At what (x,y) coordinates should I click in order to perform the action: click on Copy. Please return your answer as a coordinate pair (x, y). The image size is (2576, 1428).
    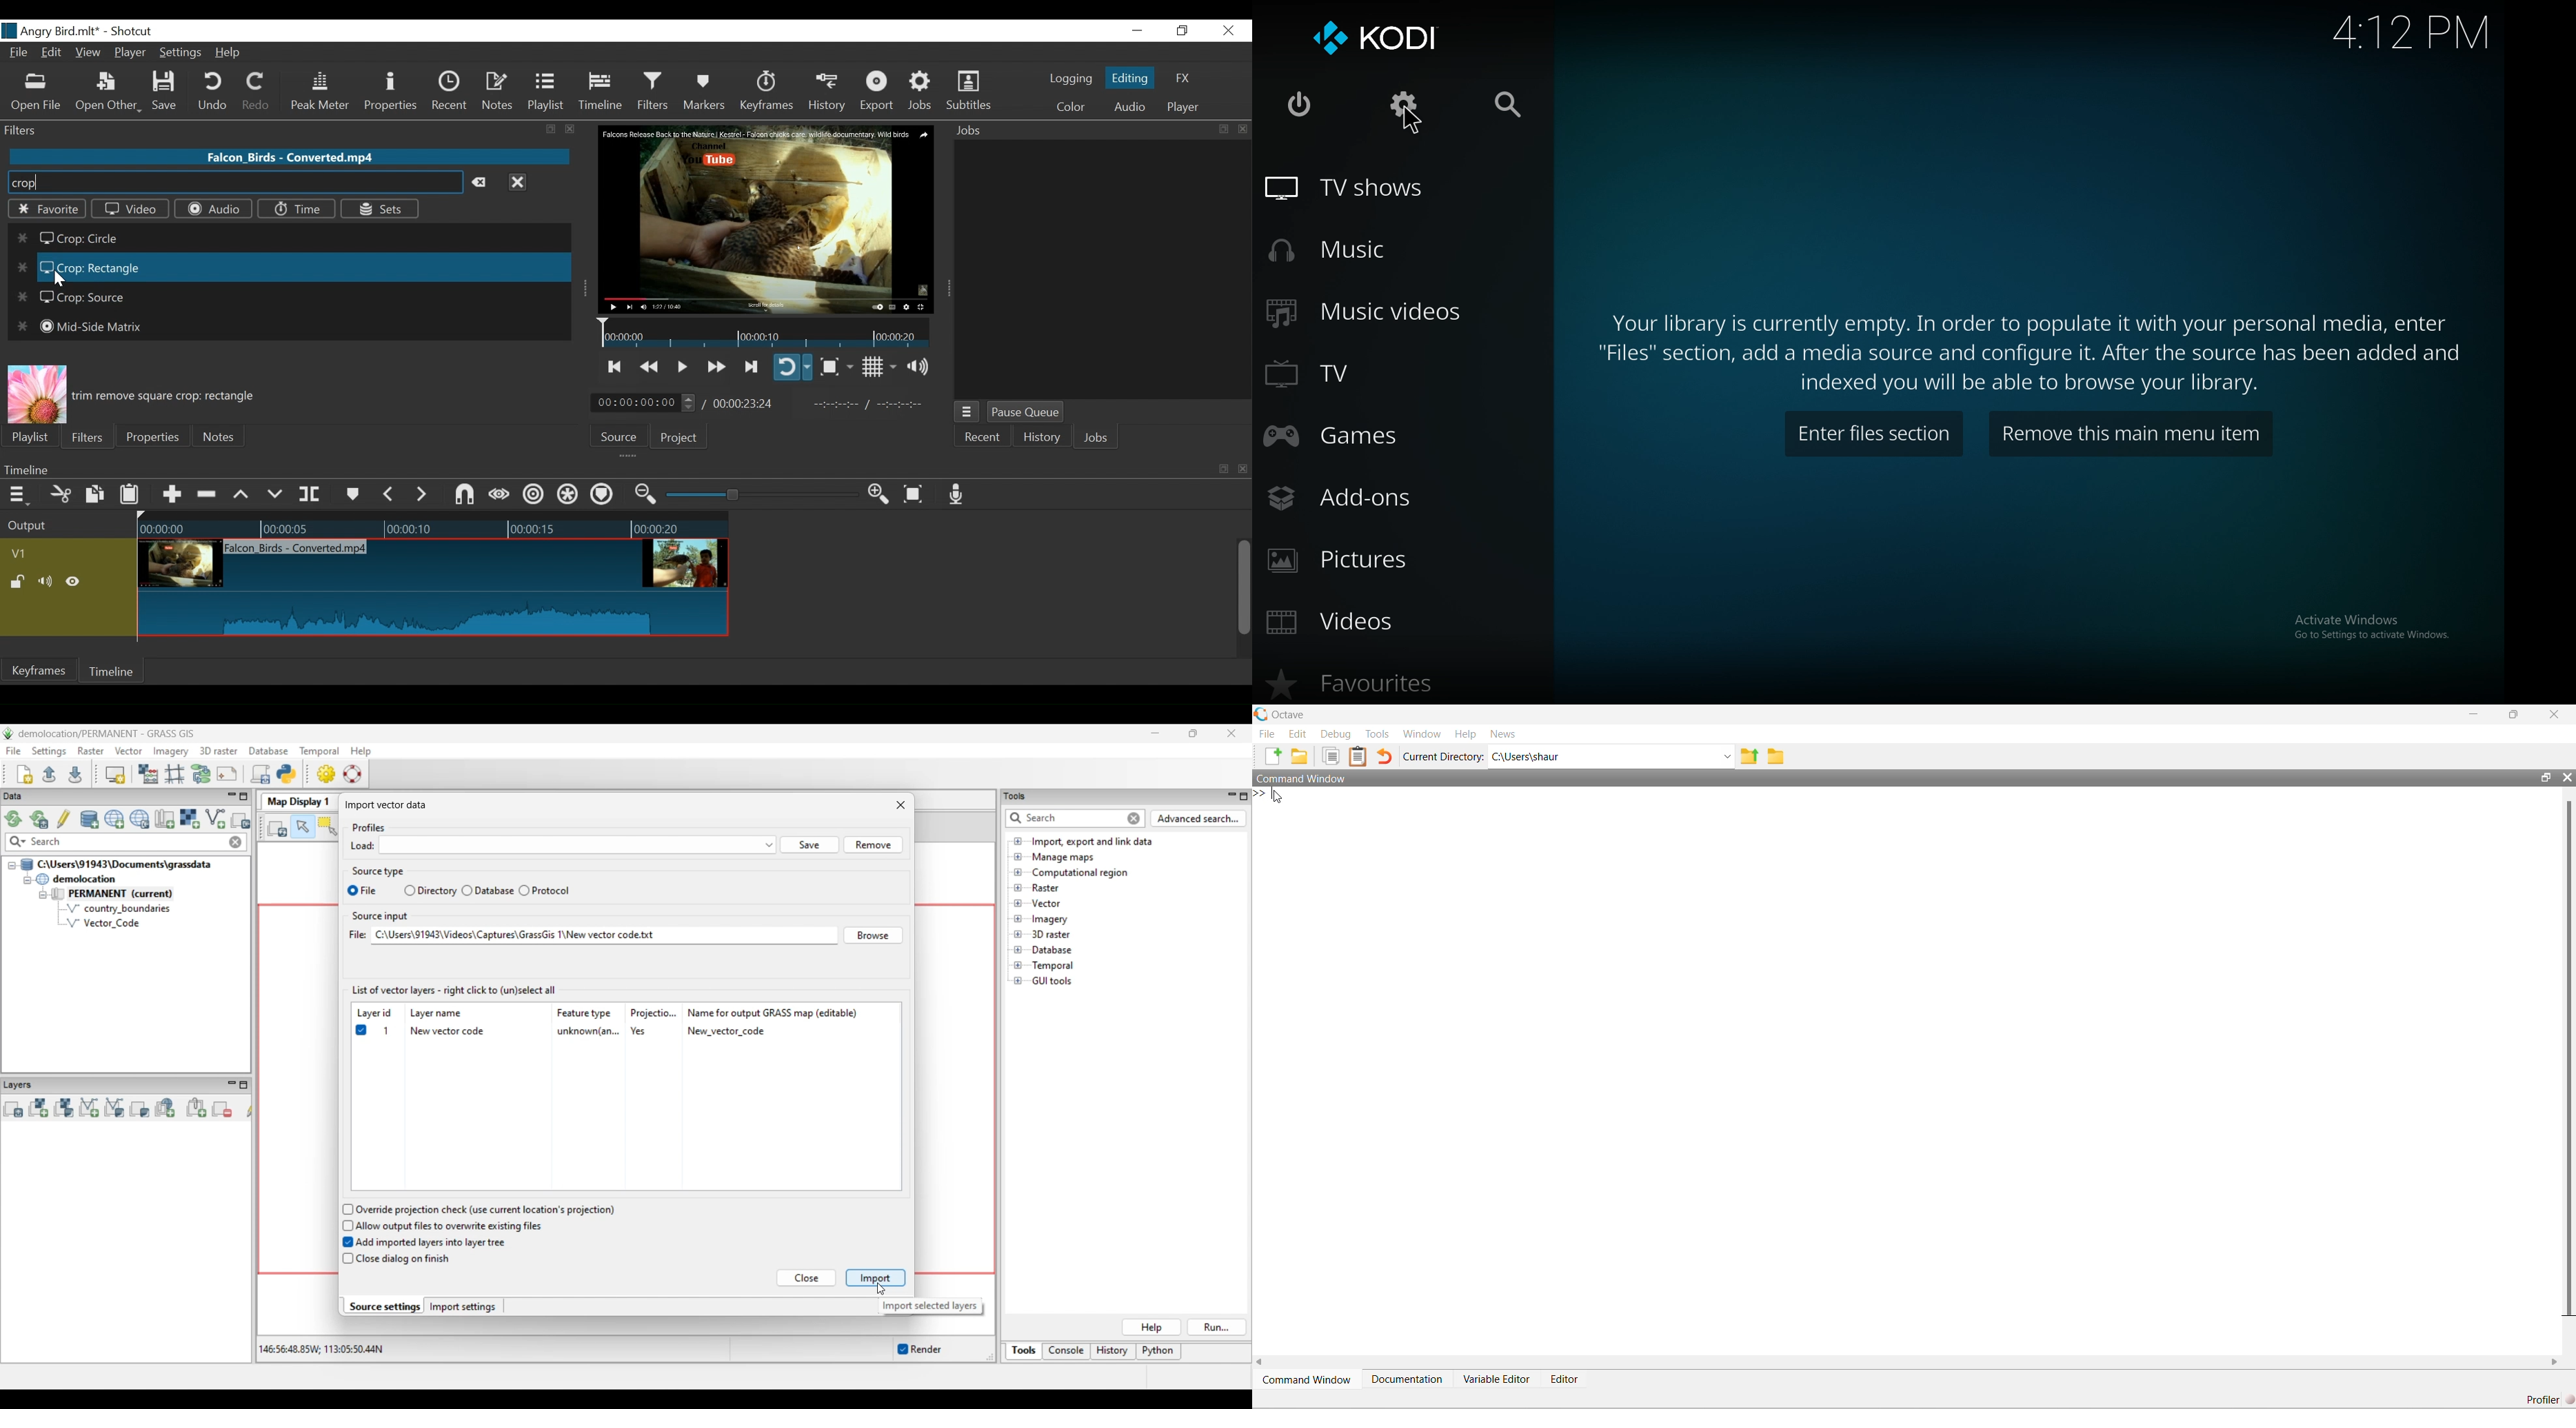
    Looking at the image, I should click on (97, 496).